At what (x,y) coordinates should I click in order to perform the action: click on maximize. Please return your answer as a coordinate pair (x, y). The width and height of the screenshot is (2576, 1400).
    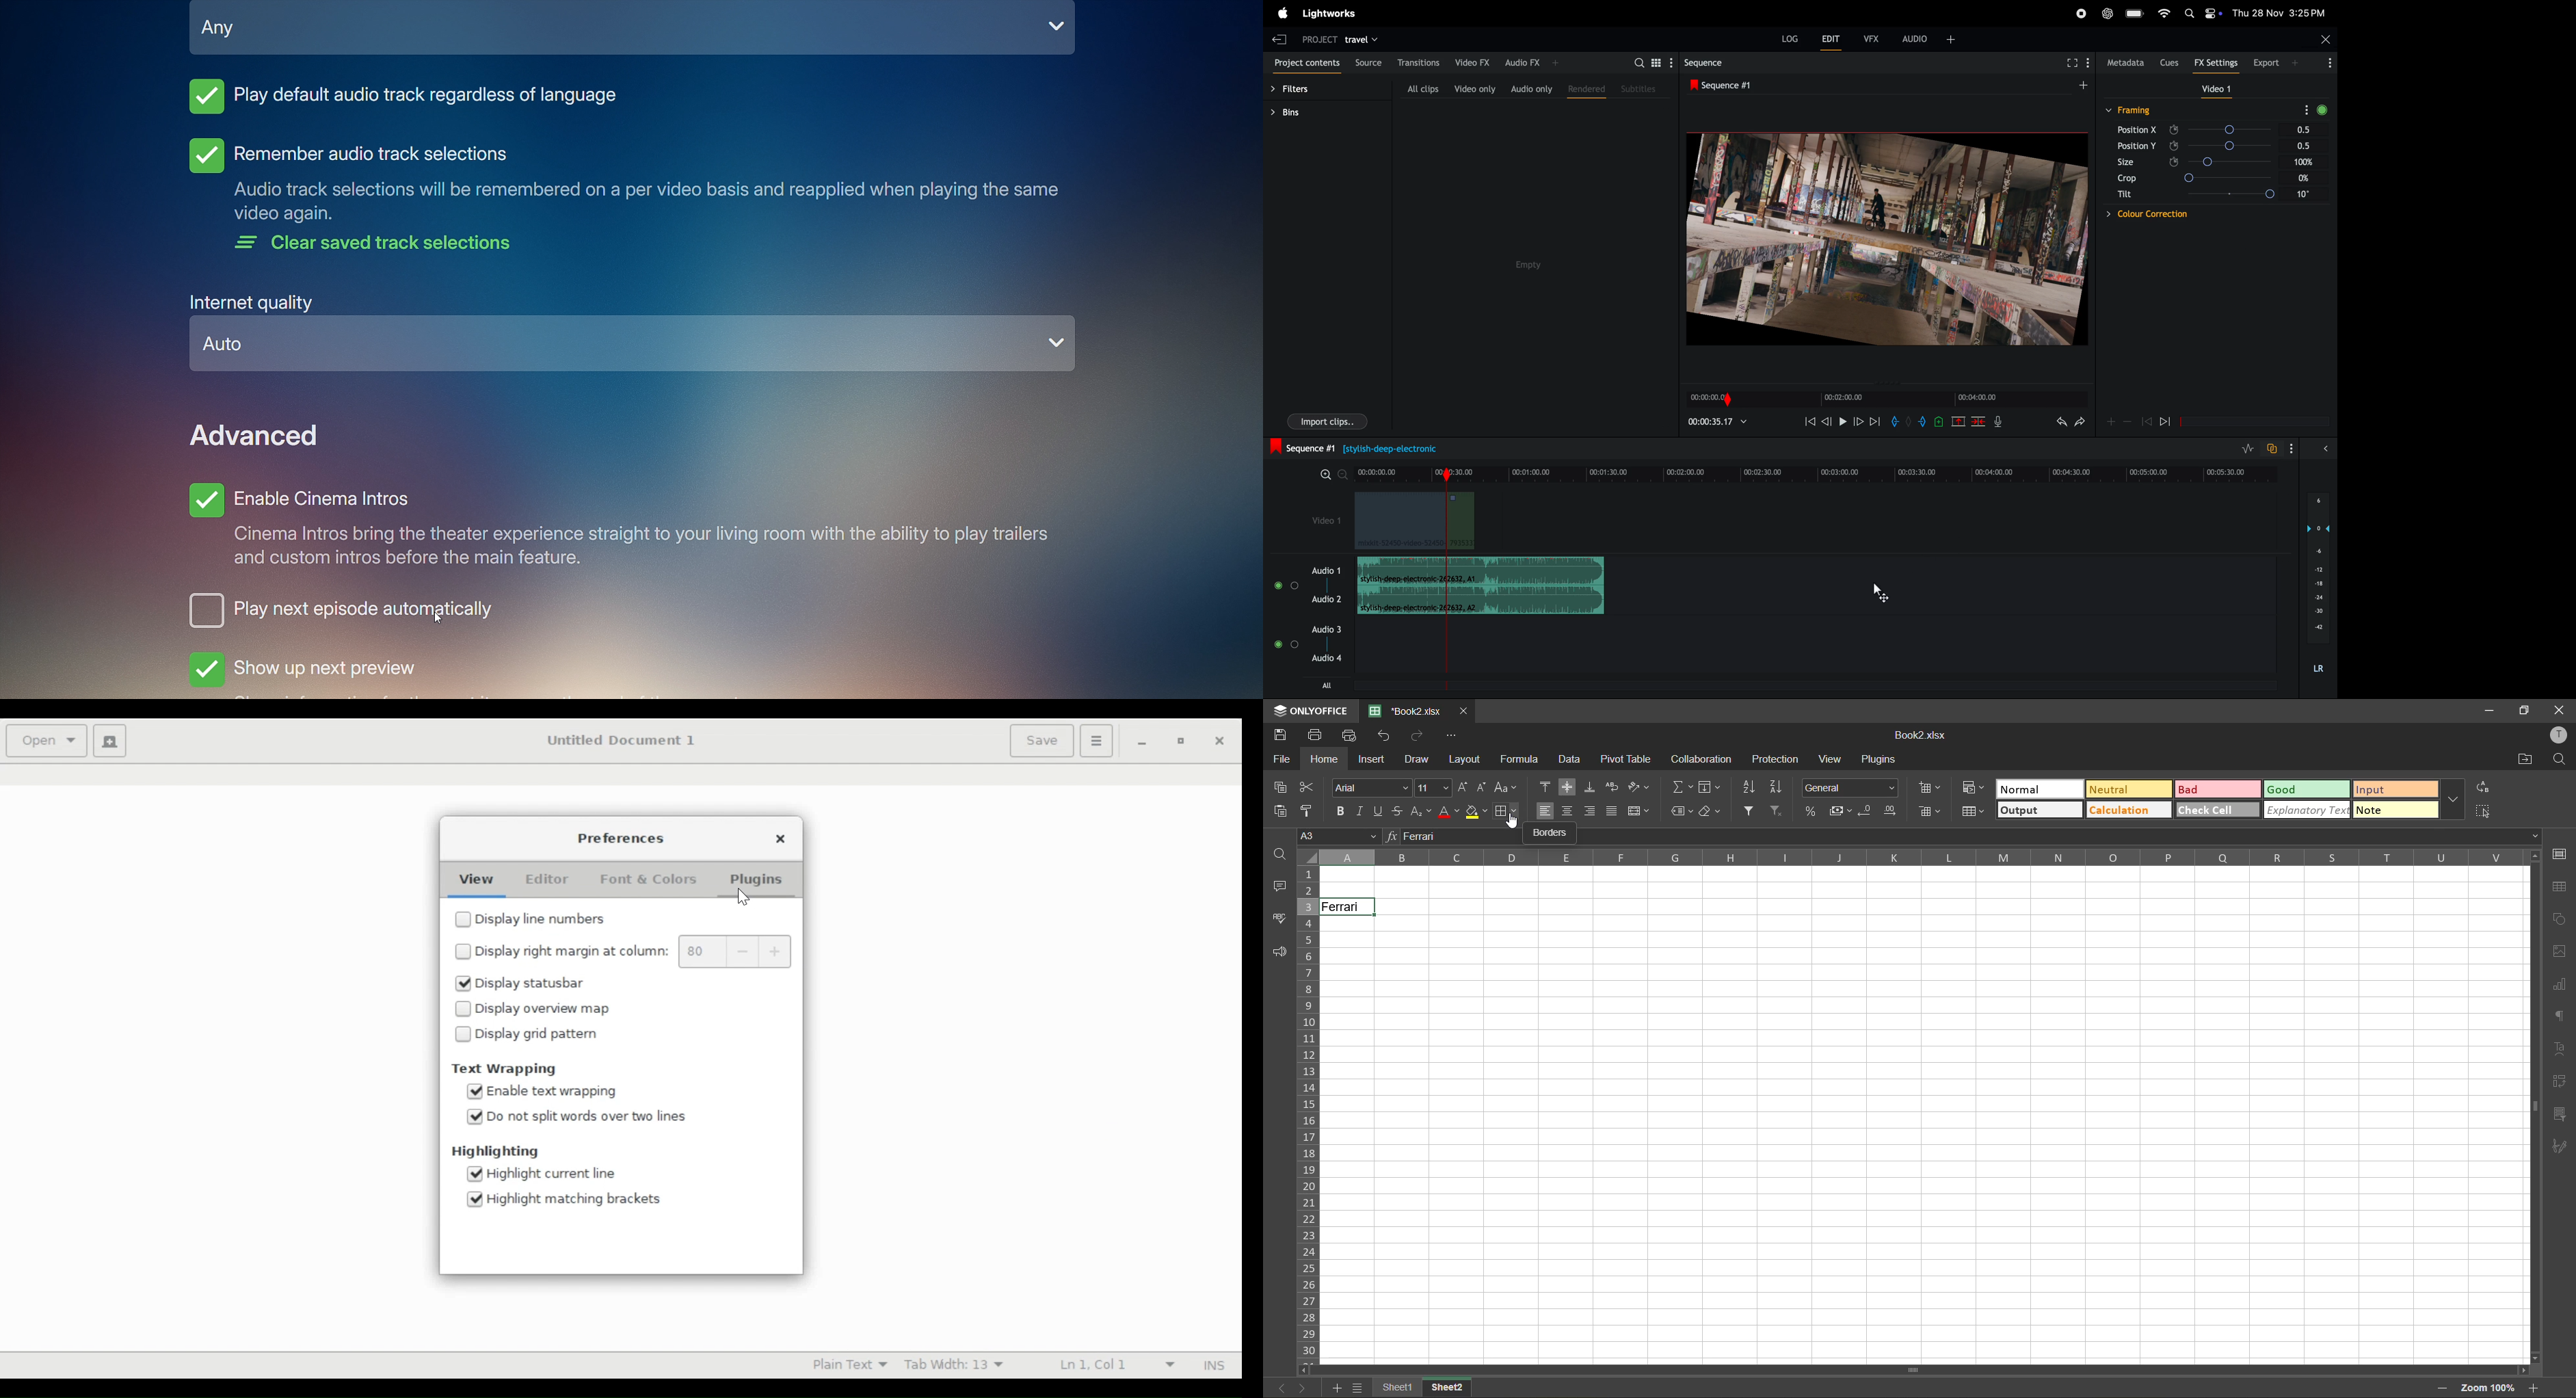
    Looking at the image, I should click on (2525, 711).